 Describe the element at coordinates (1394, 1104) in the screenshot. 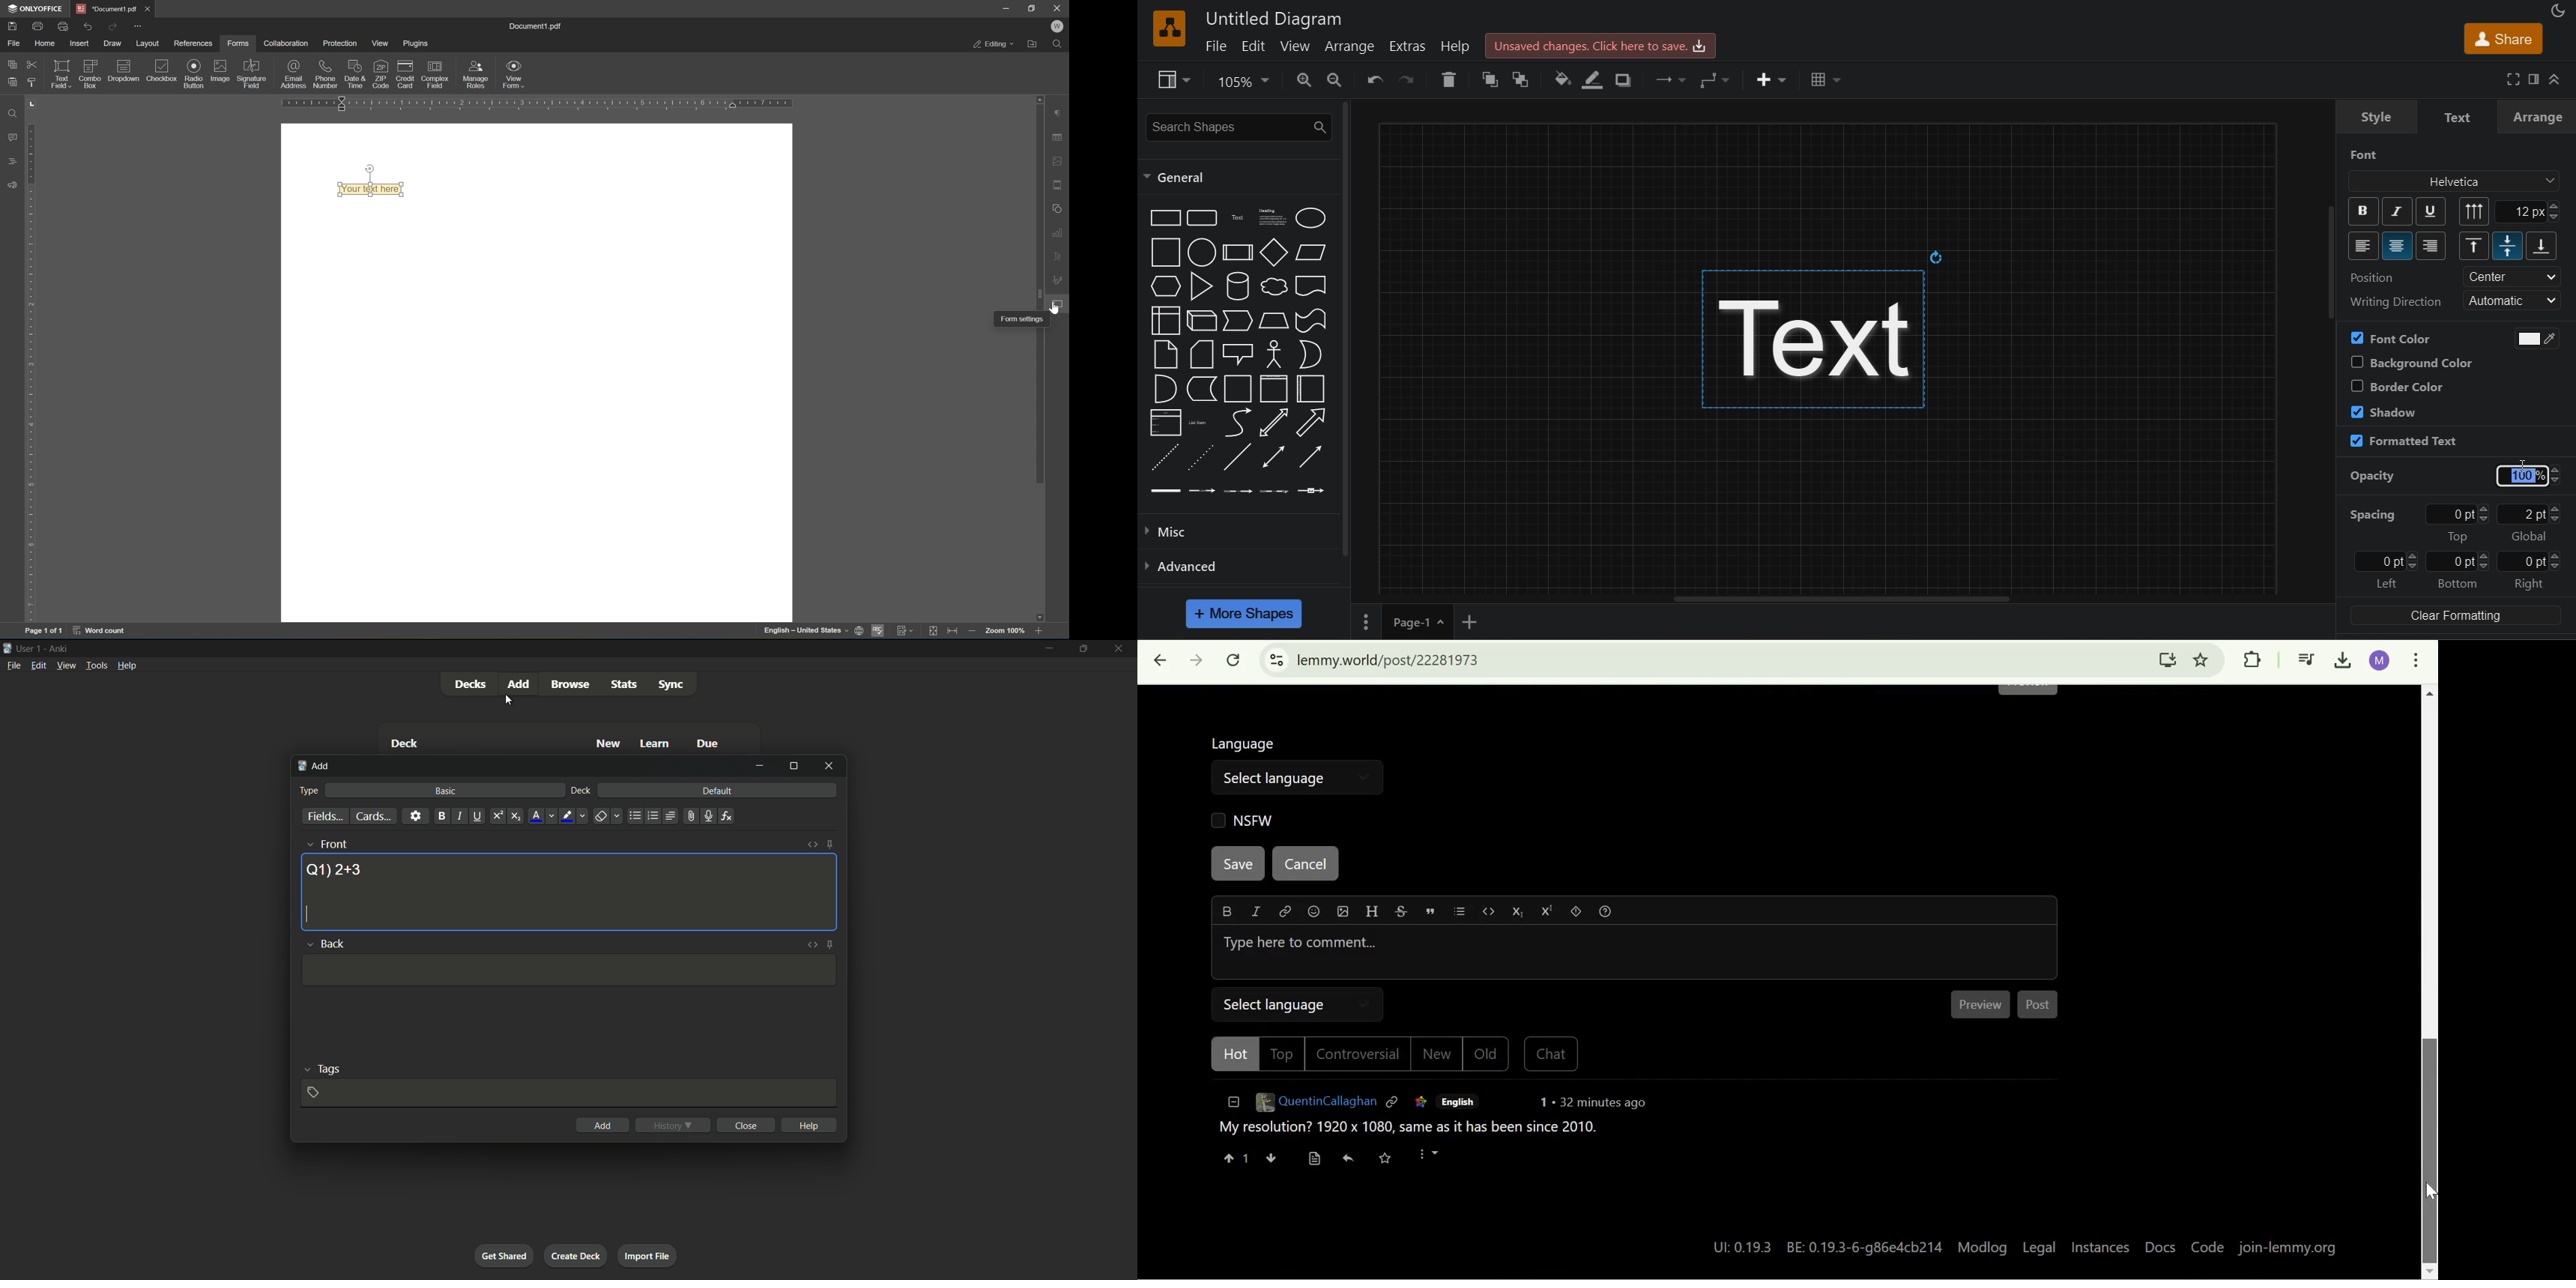

I see `link` at that location.